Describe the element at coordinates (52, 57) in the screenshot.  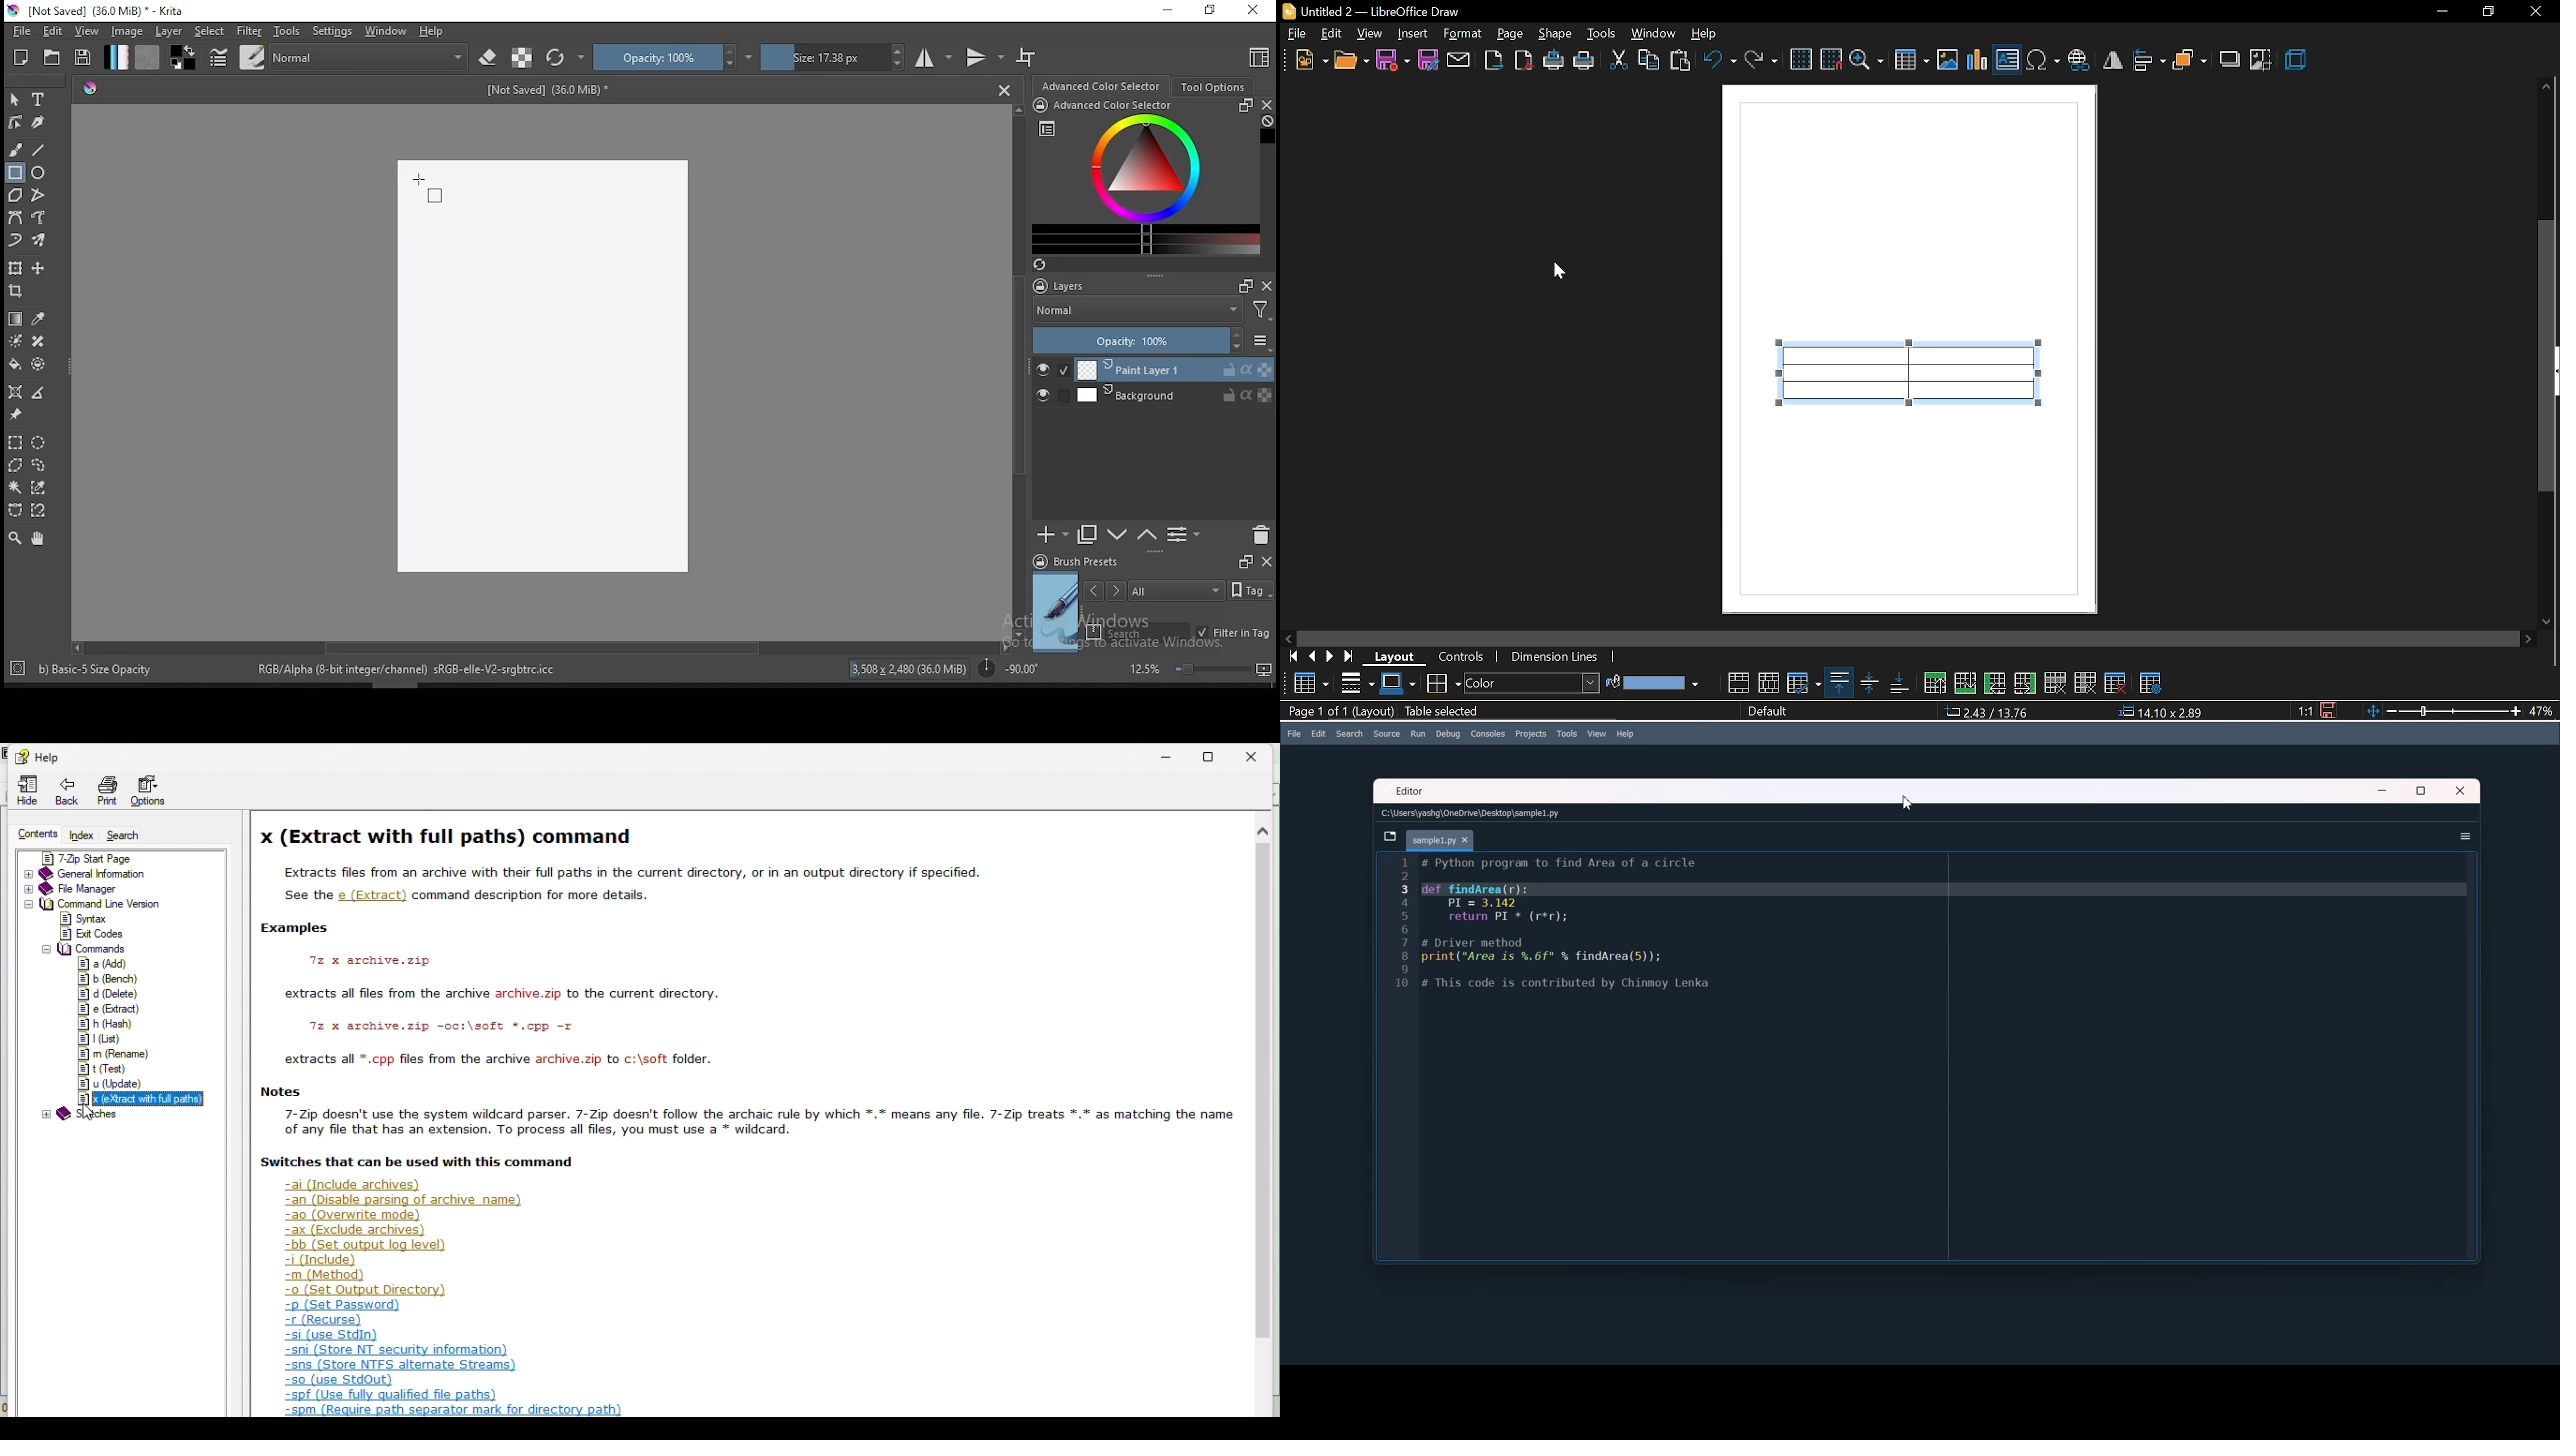
I see `open` at that location.